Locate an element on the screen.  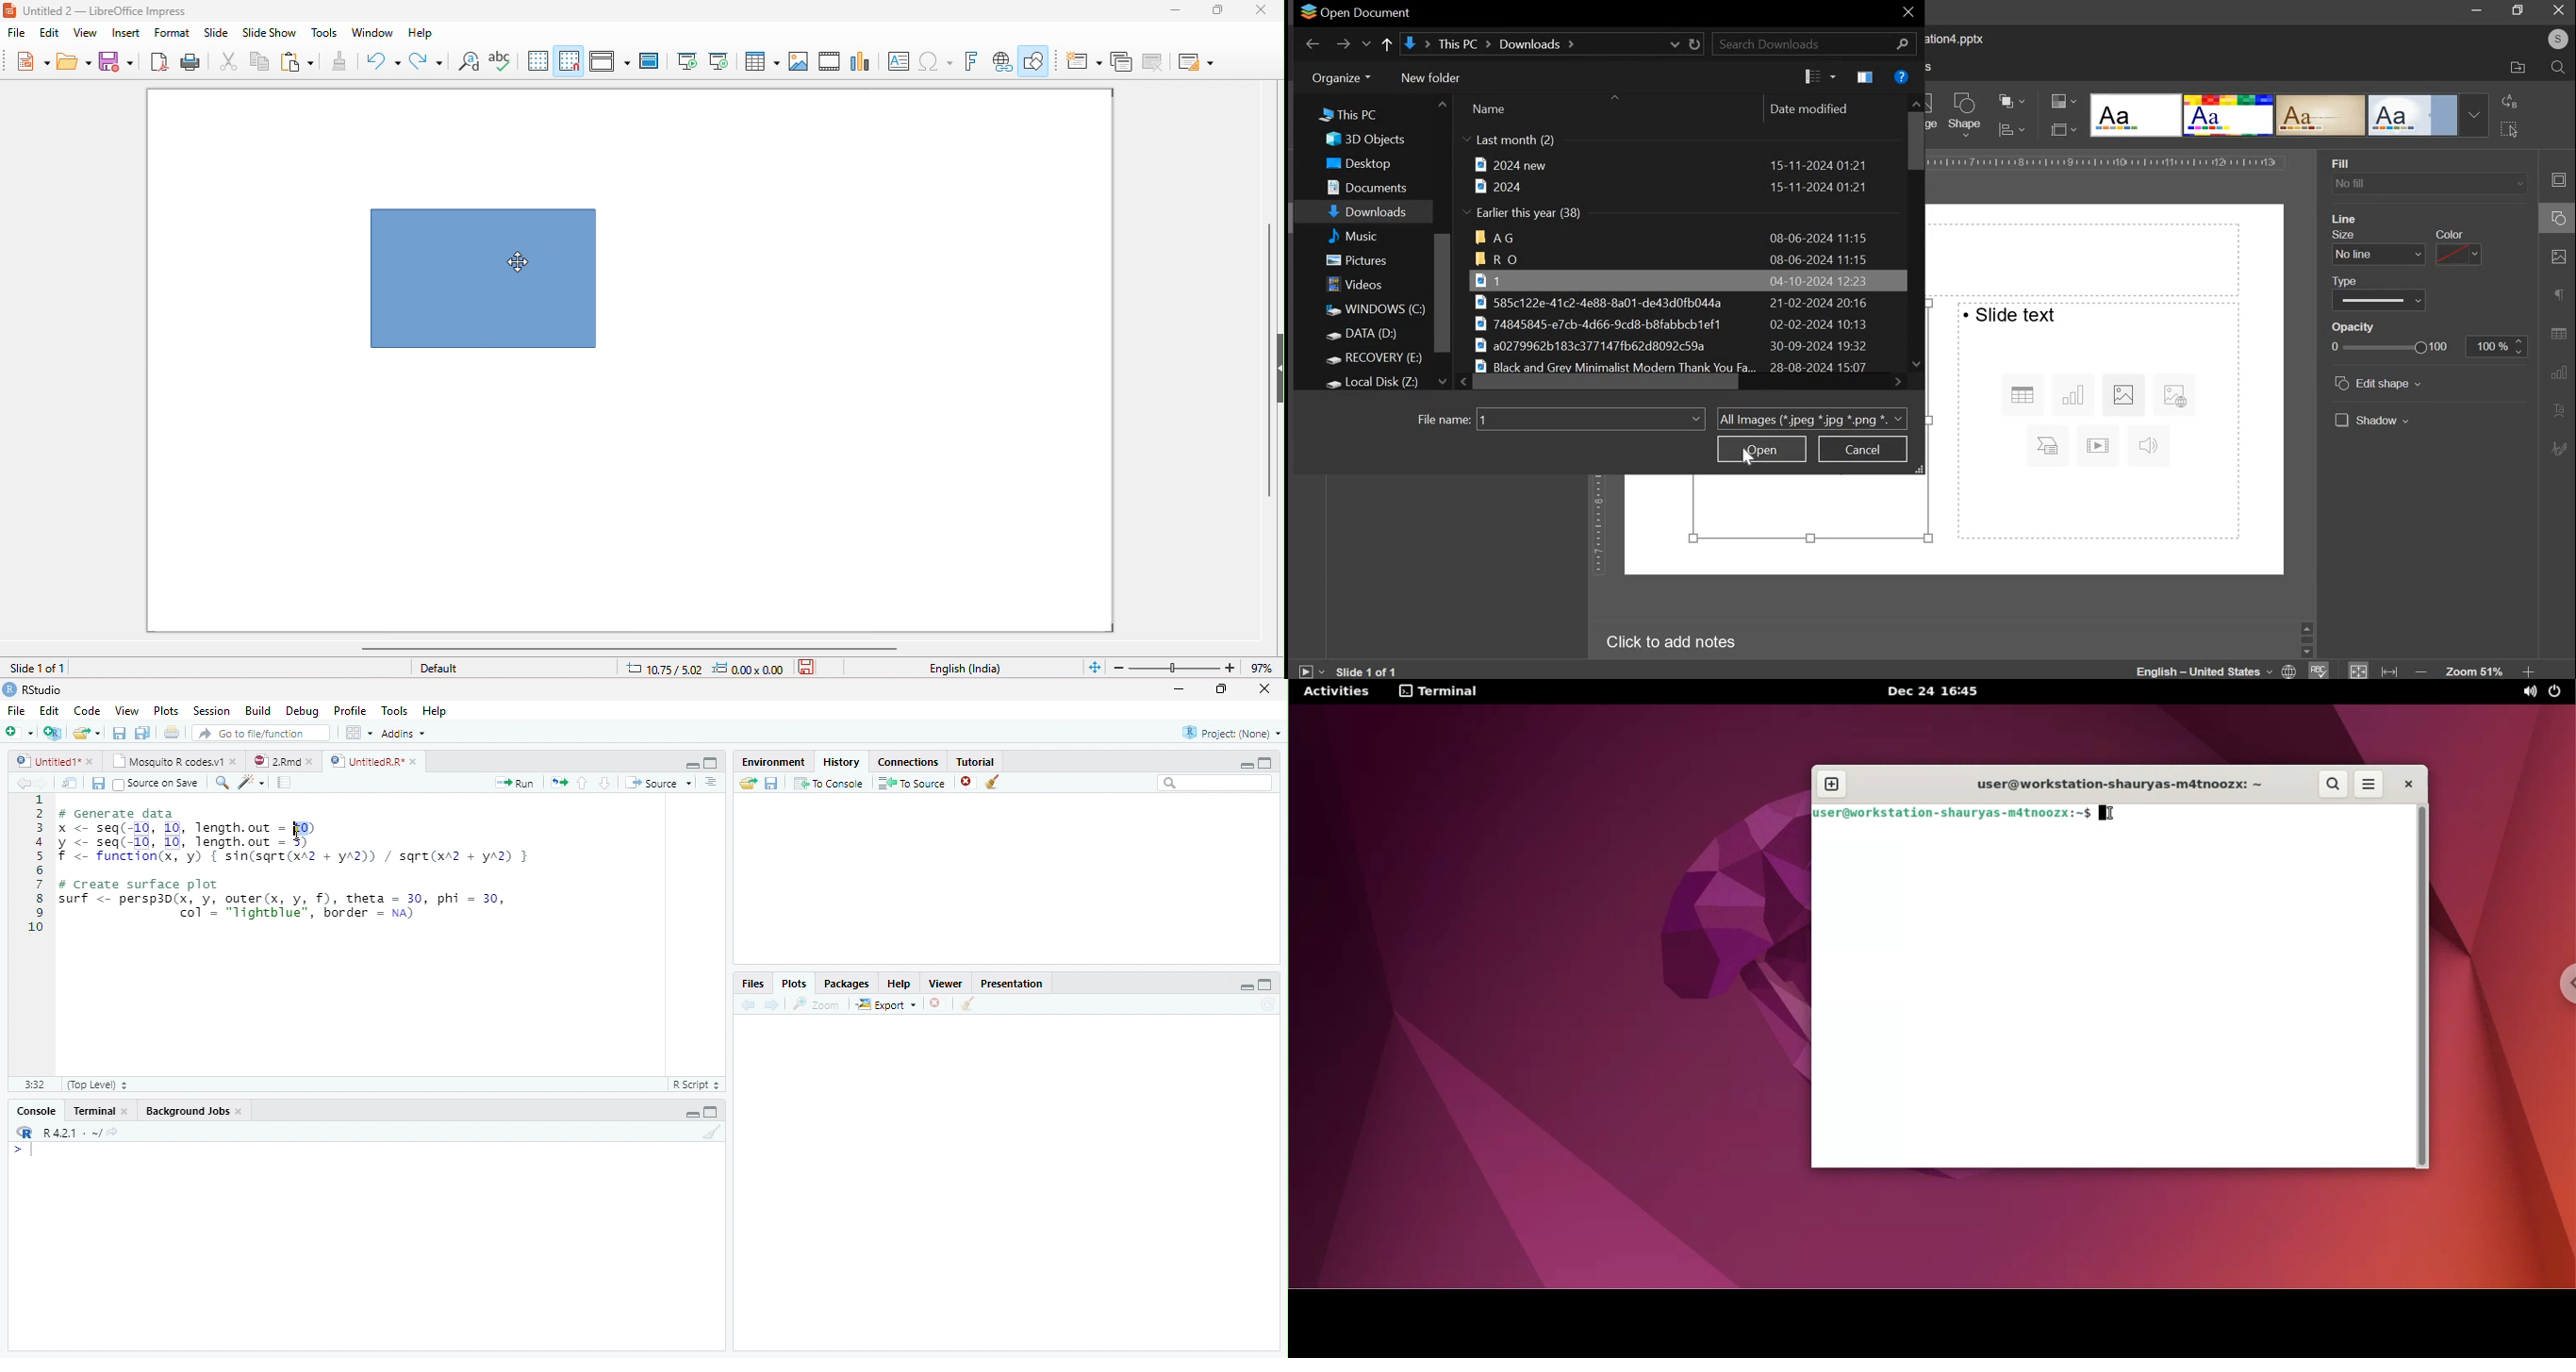
Close is located at coordinates (125, 1111).